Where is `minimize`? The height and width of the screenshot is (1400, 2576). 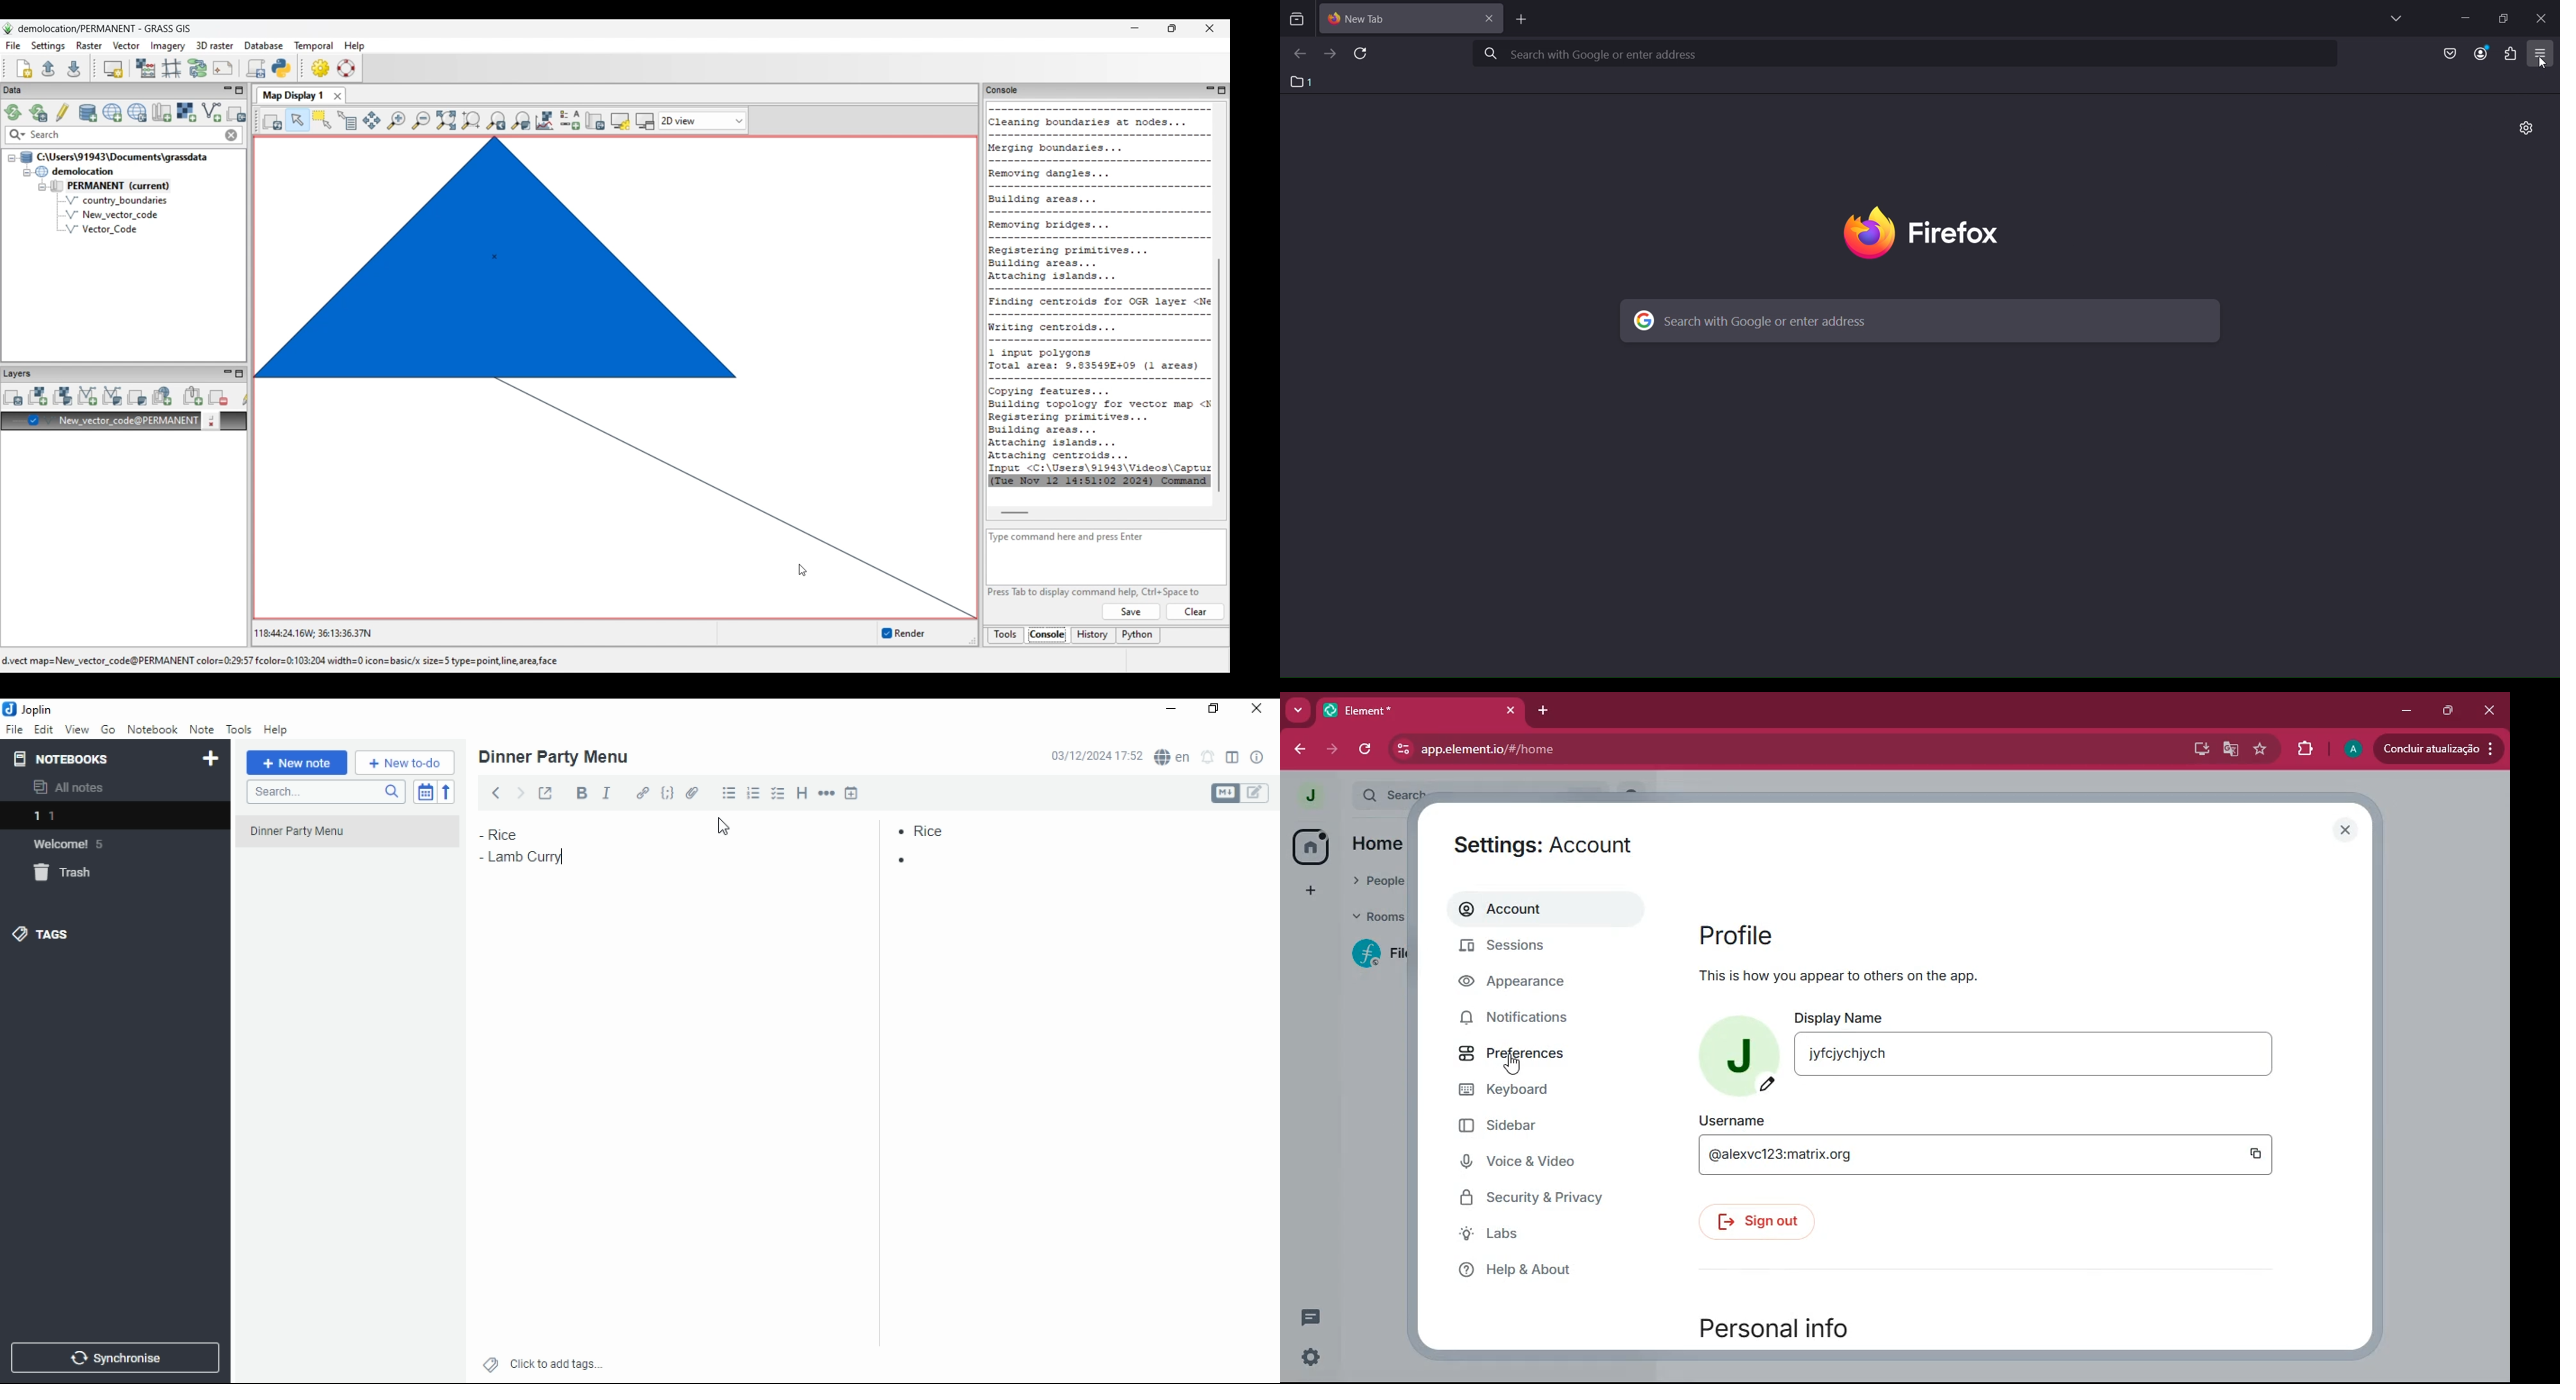
minimize is located at coordinates (1172, 709).